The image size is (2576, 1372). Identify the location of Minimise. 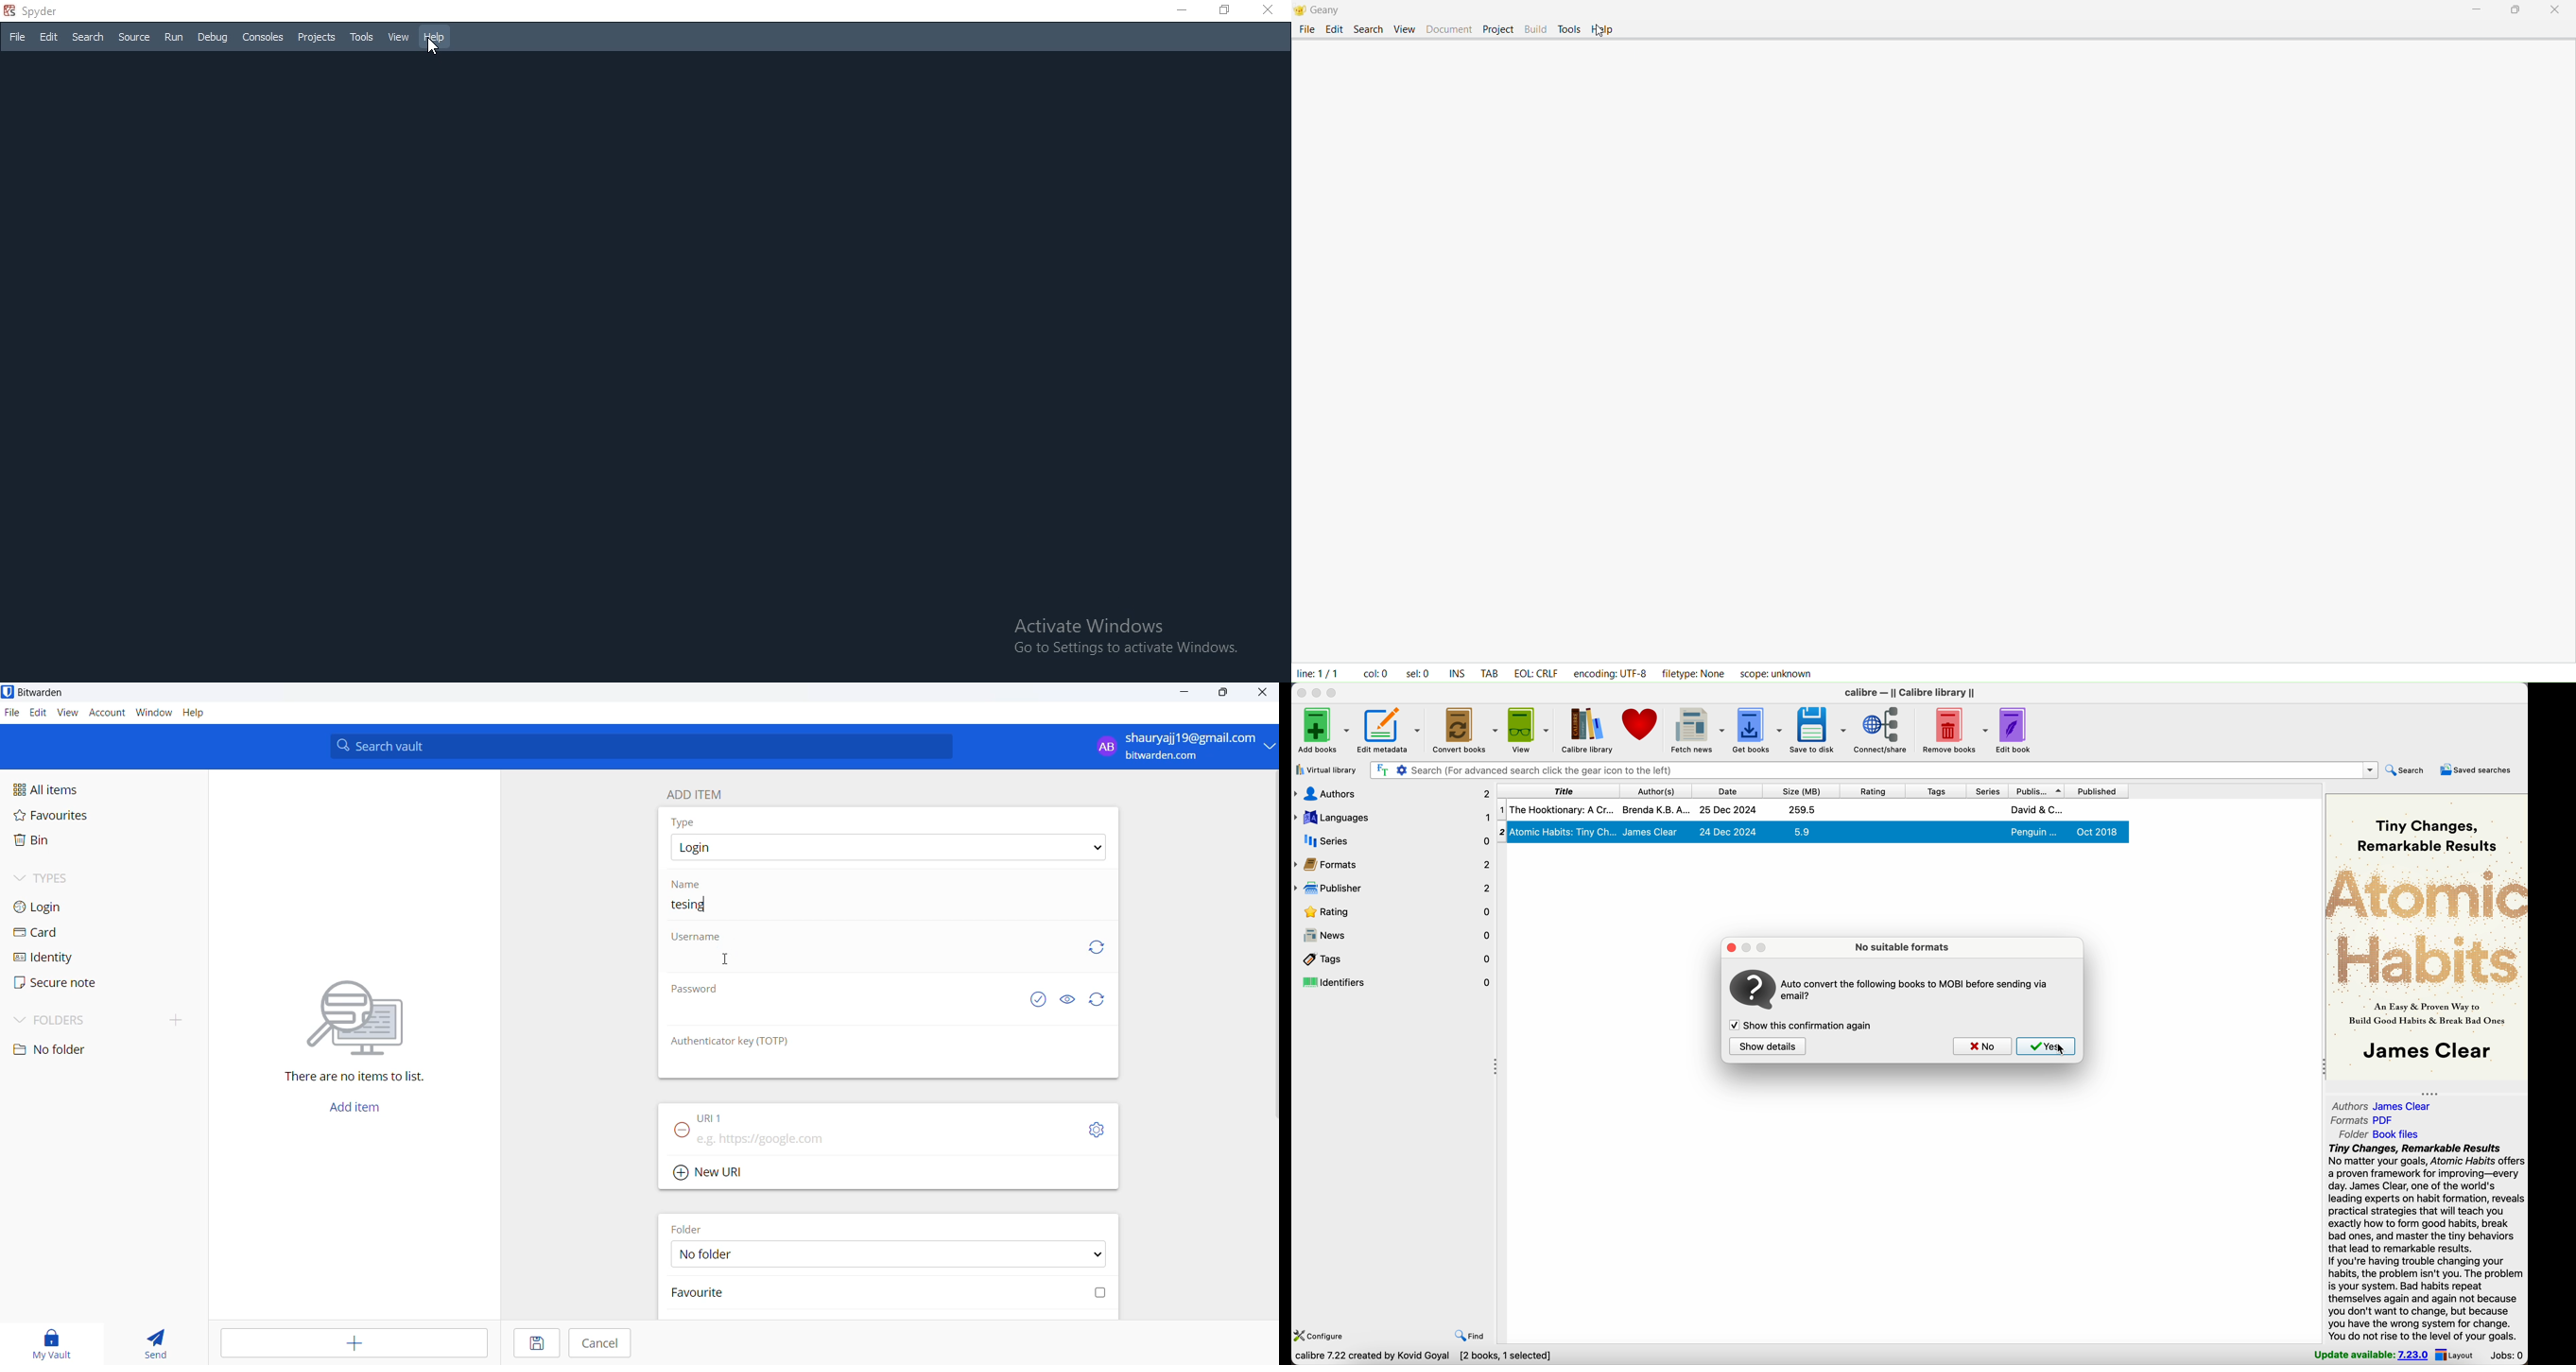
(1179, 12).